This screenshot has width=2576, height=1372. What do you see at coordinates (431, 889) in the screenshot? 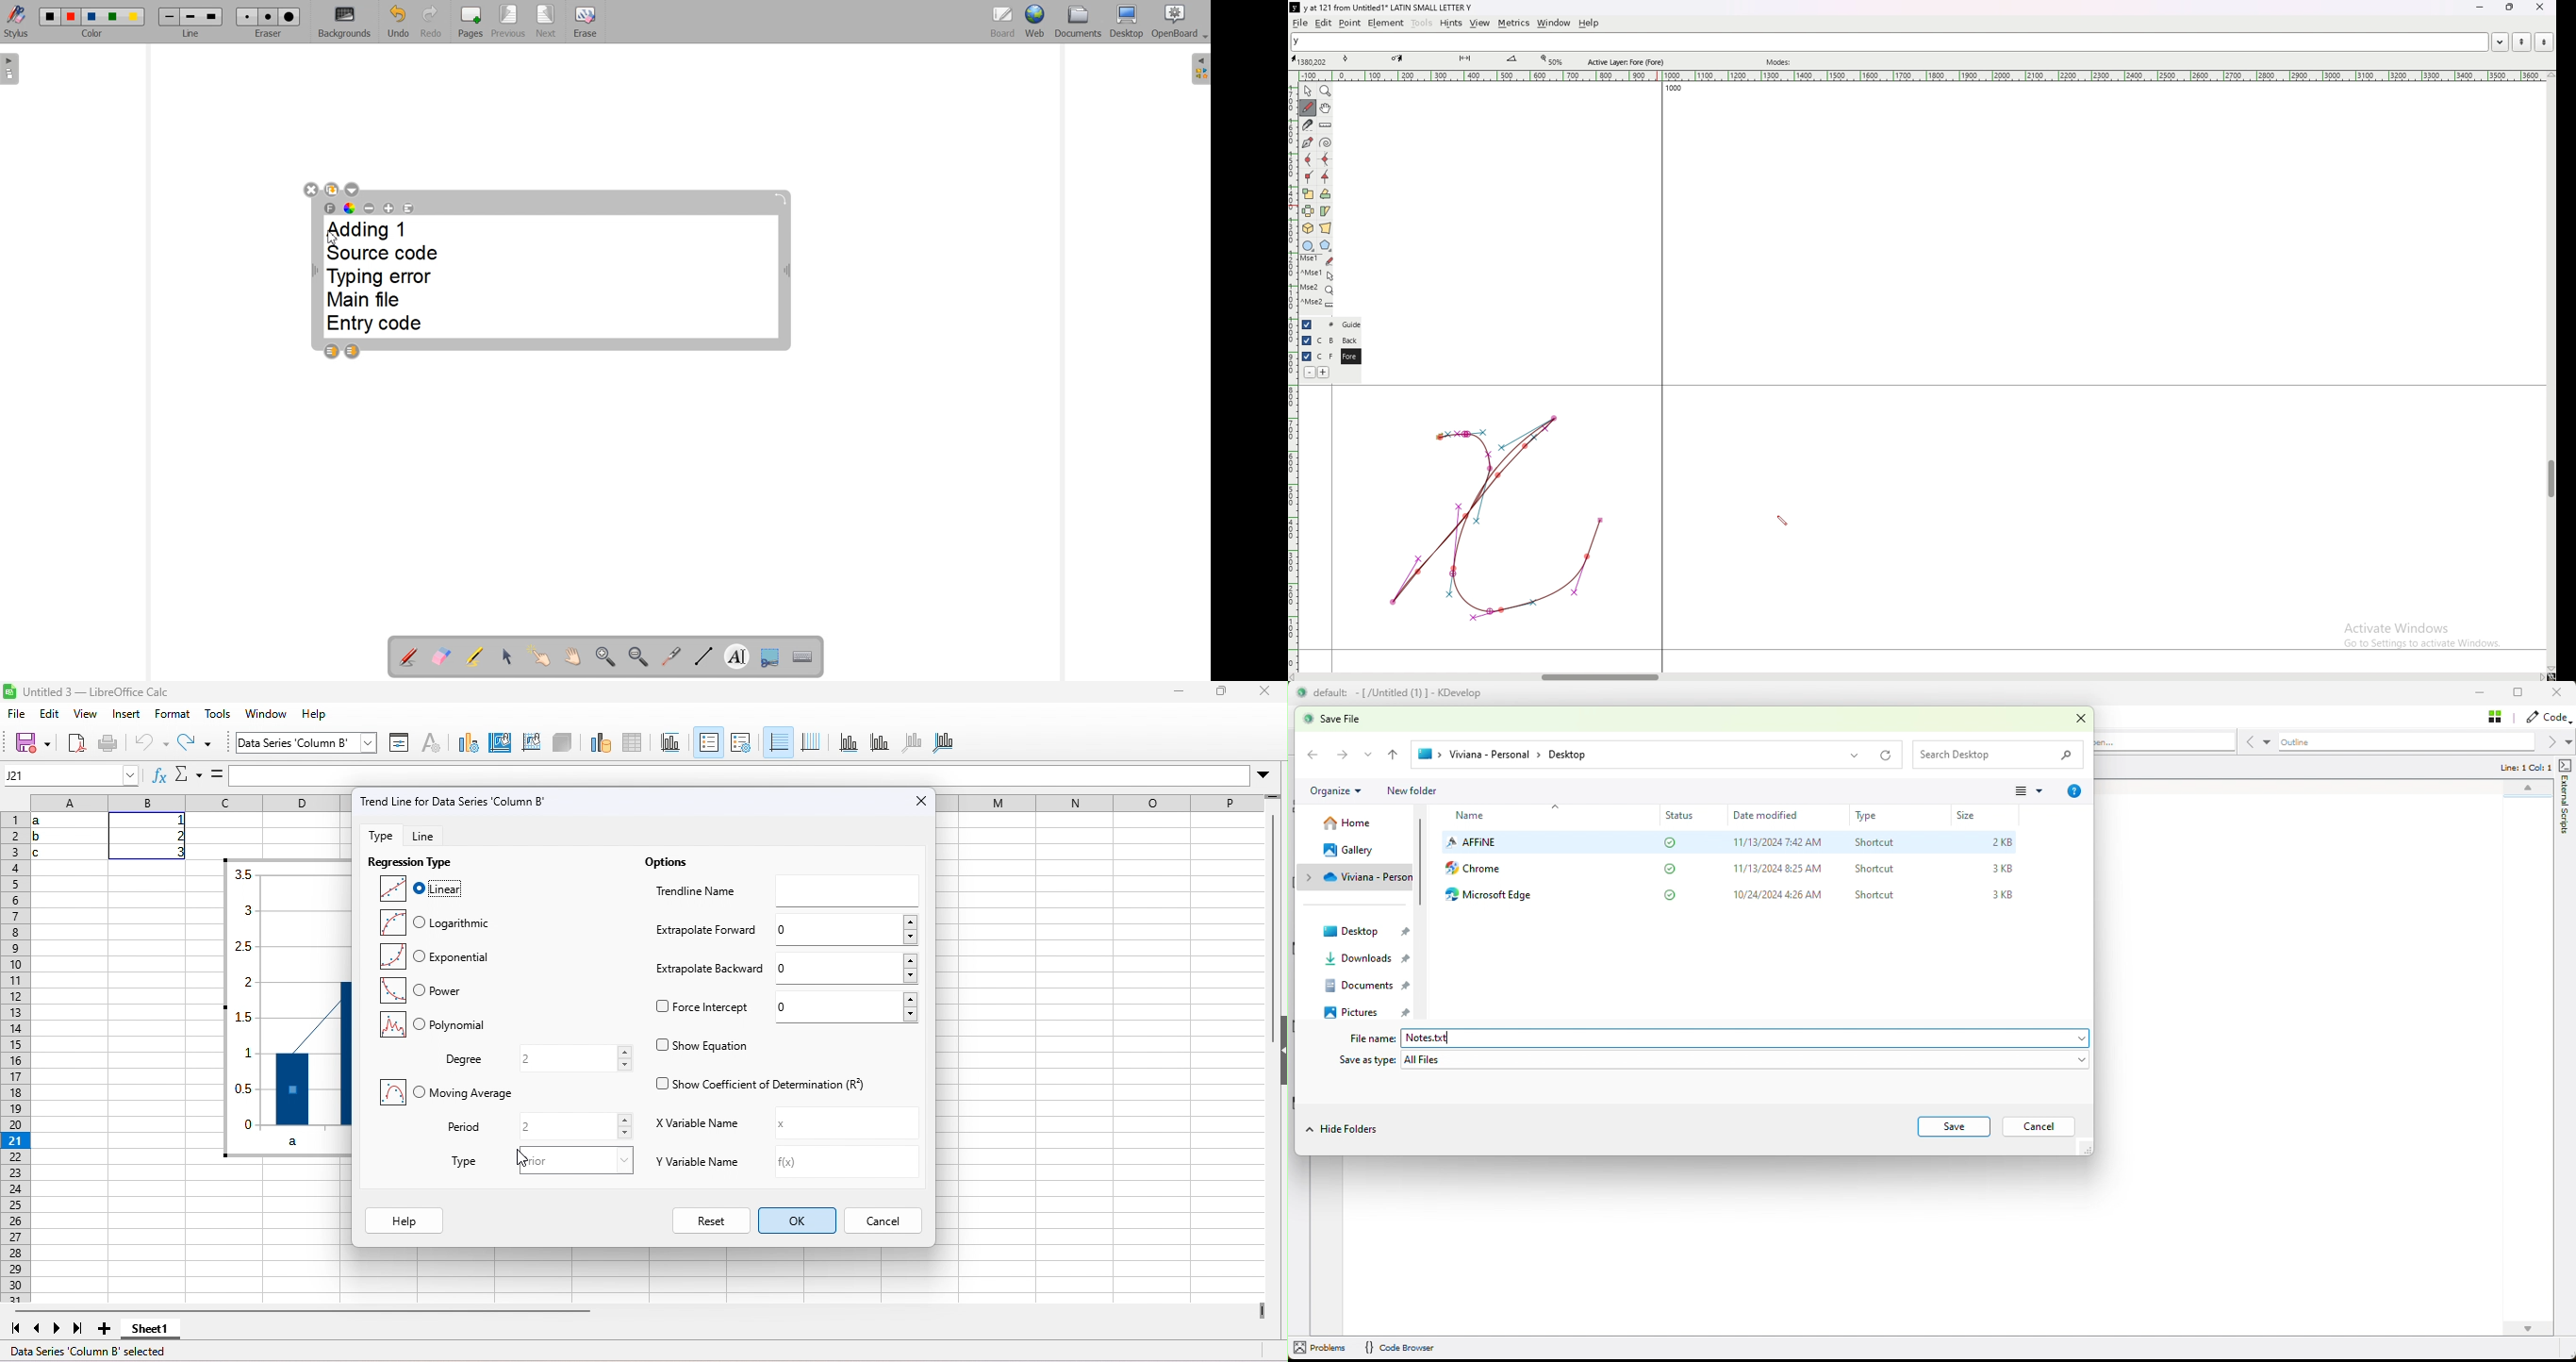
I see `linear` at bounding box center [431, 889].